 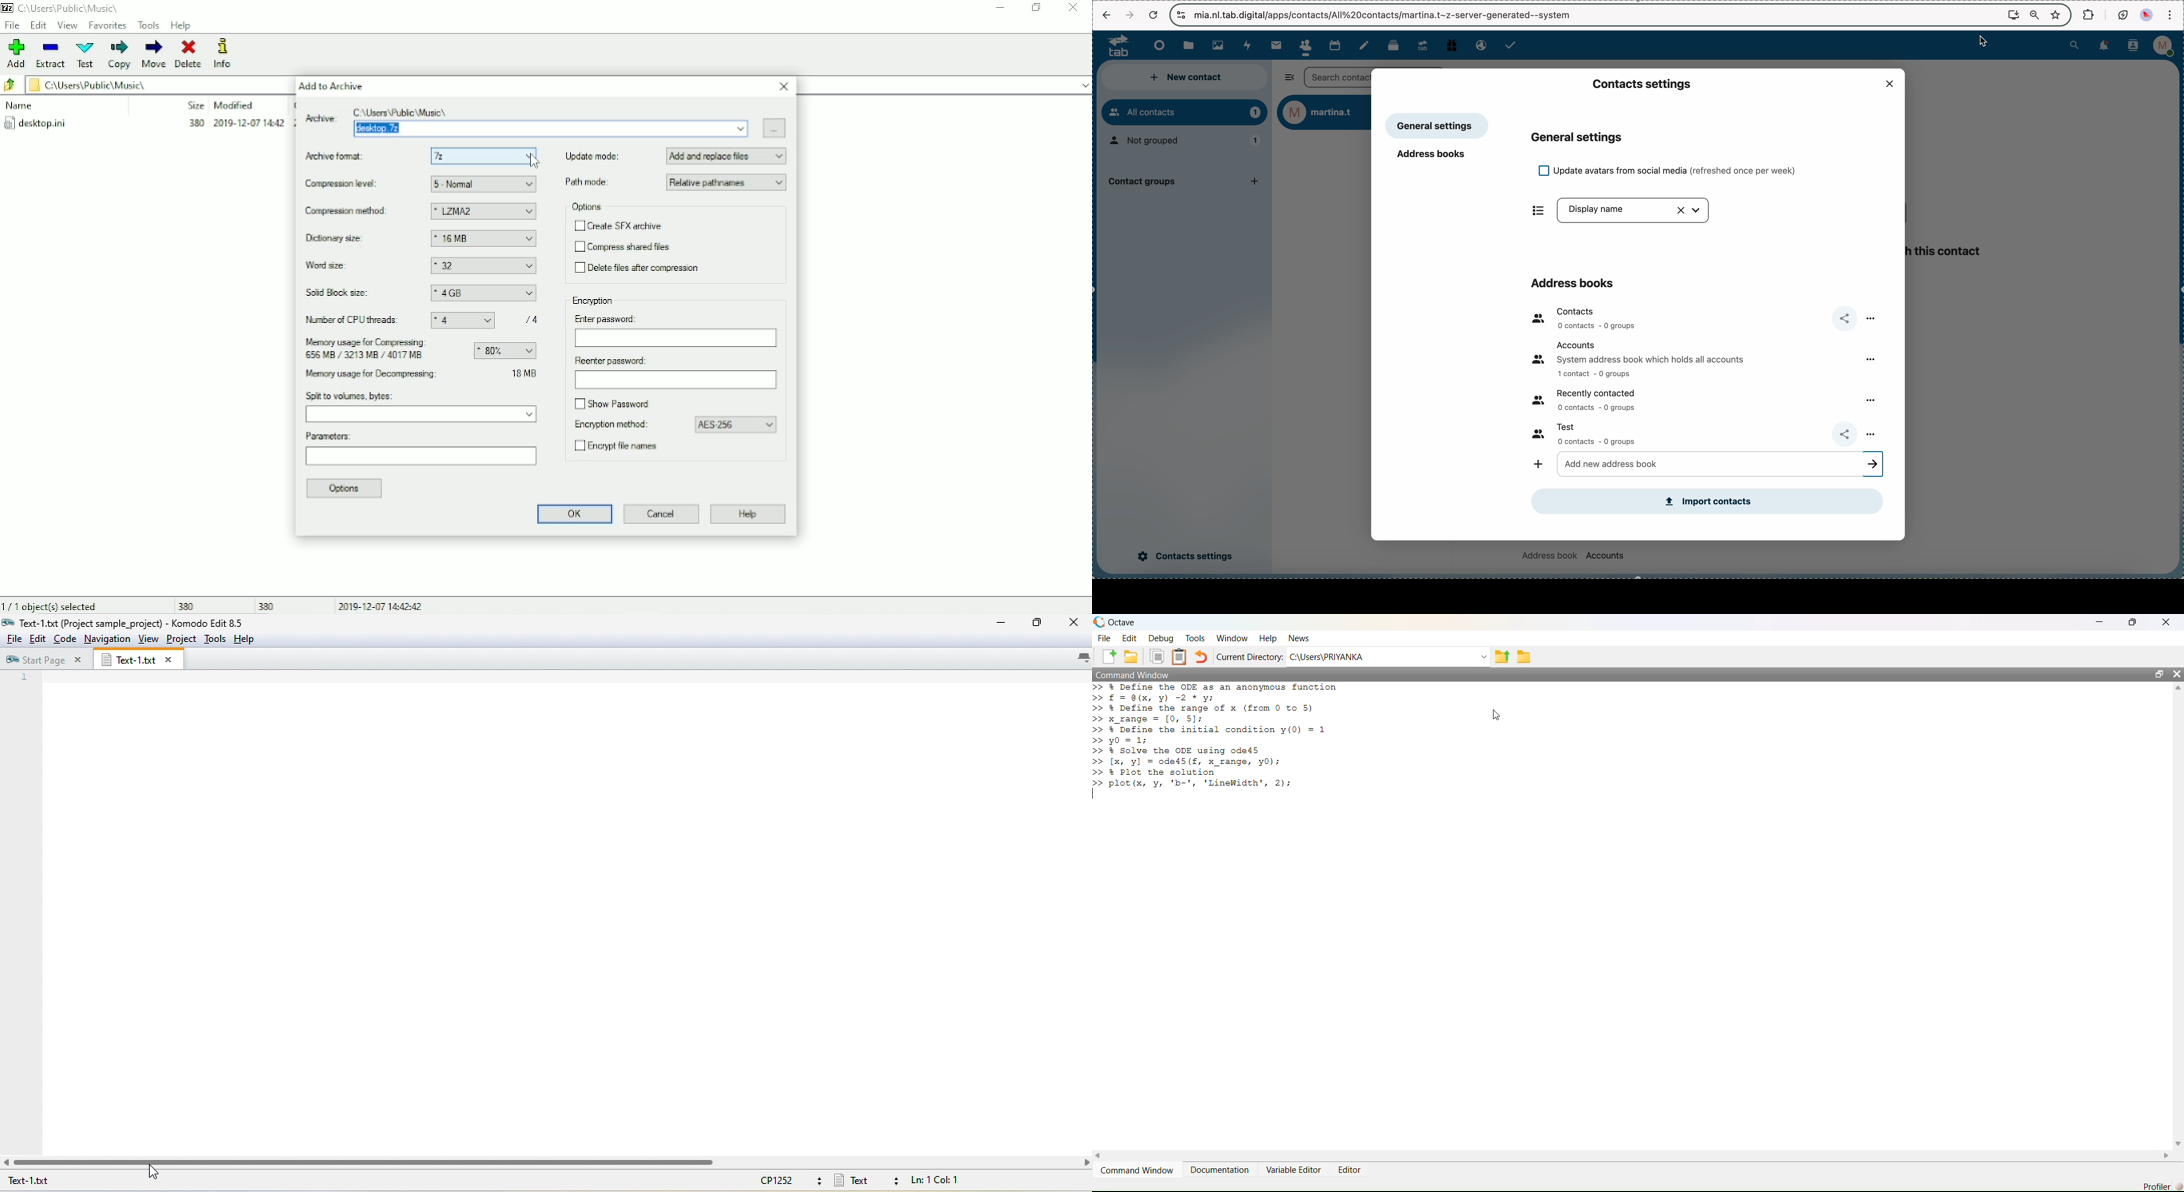 What do you see at coordinates (749, 515) in the screenshot?
I see `Help` at bounding box center [749, 515].